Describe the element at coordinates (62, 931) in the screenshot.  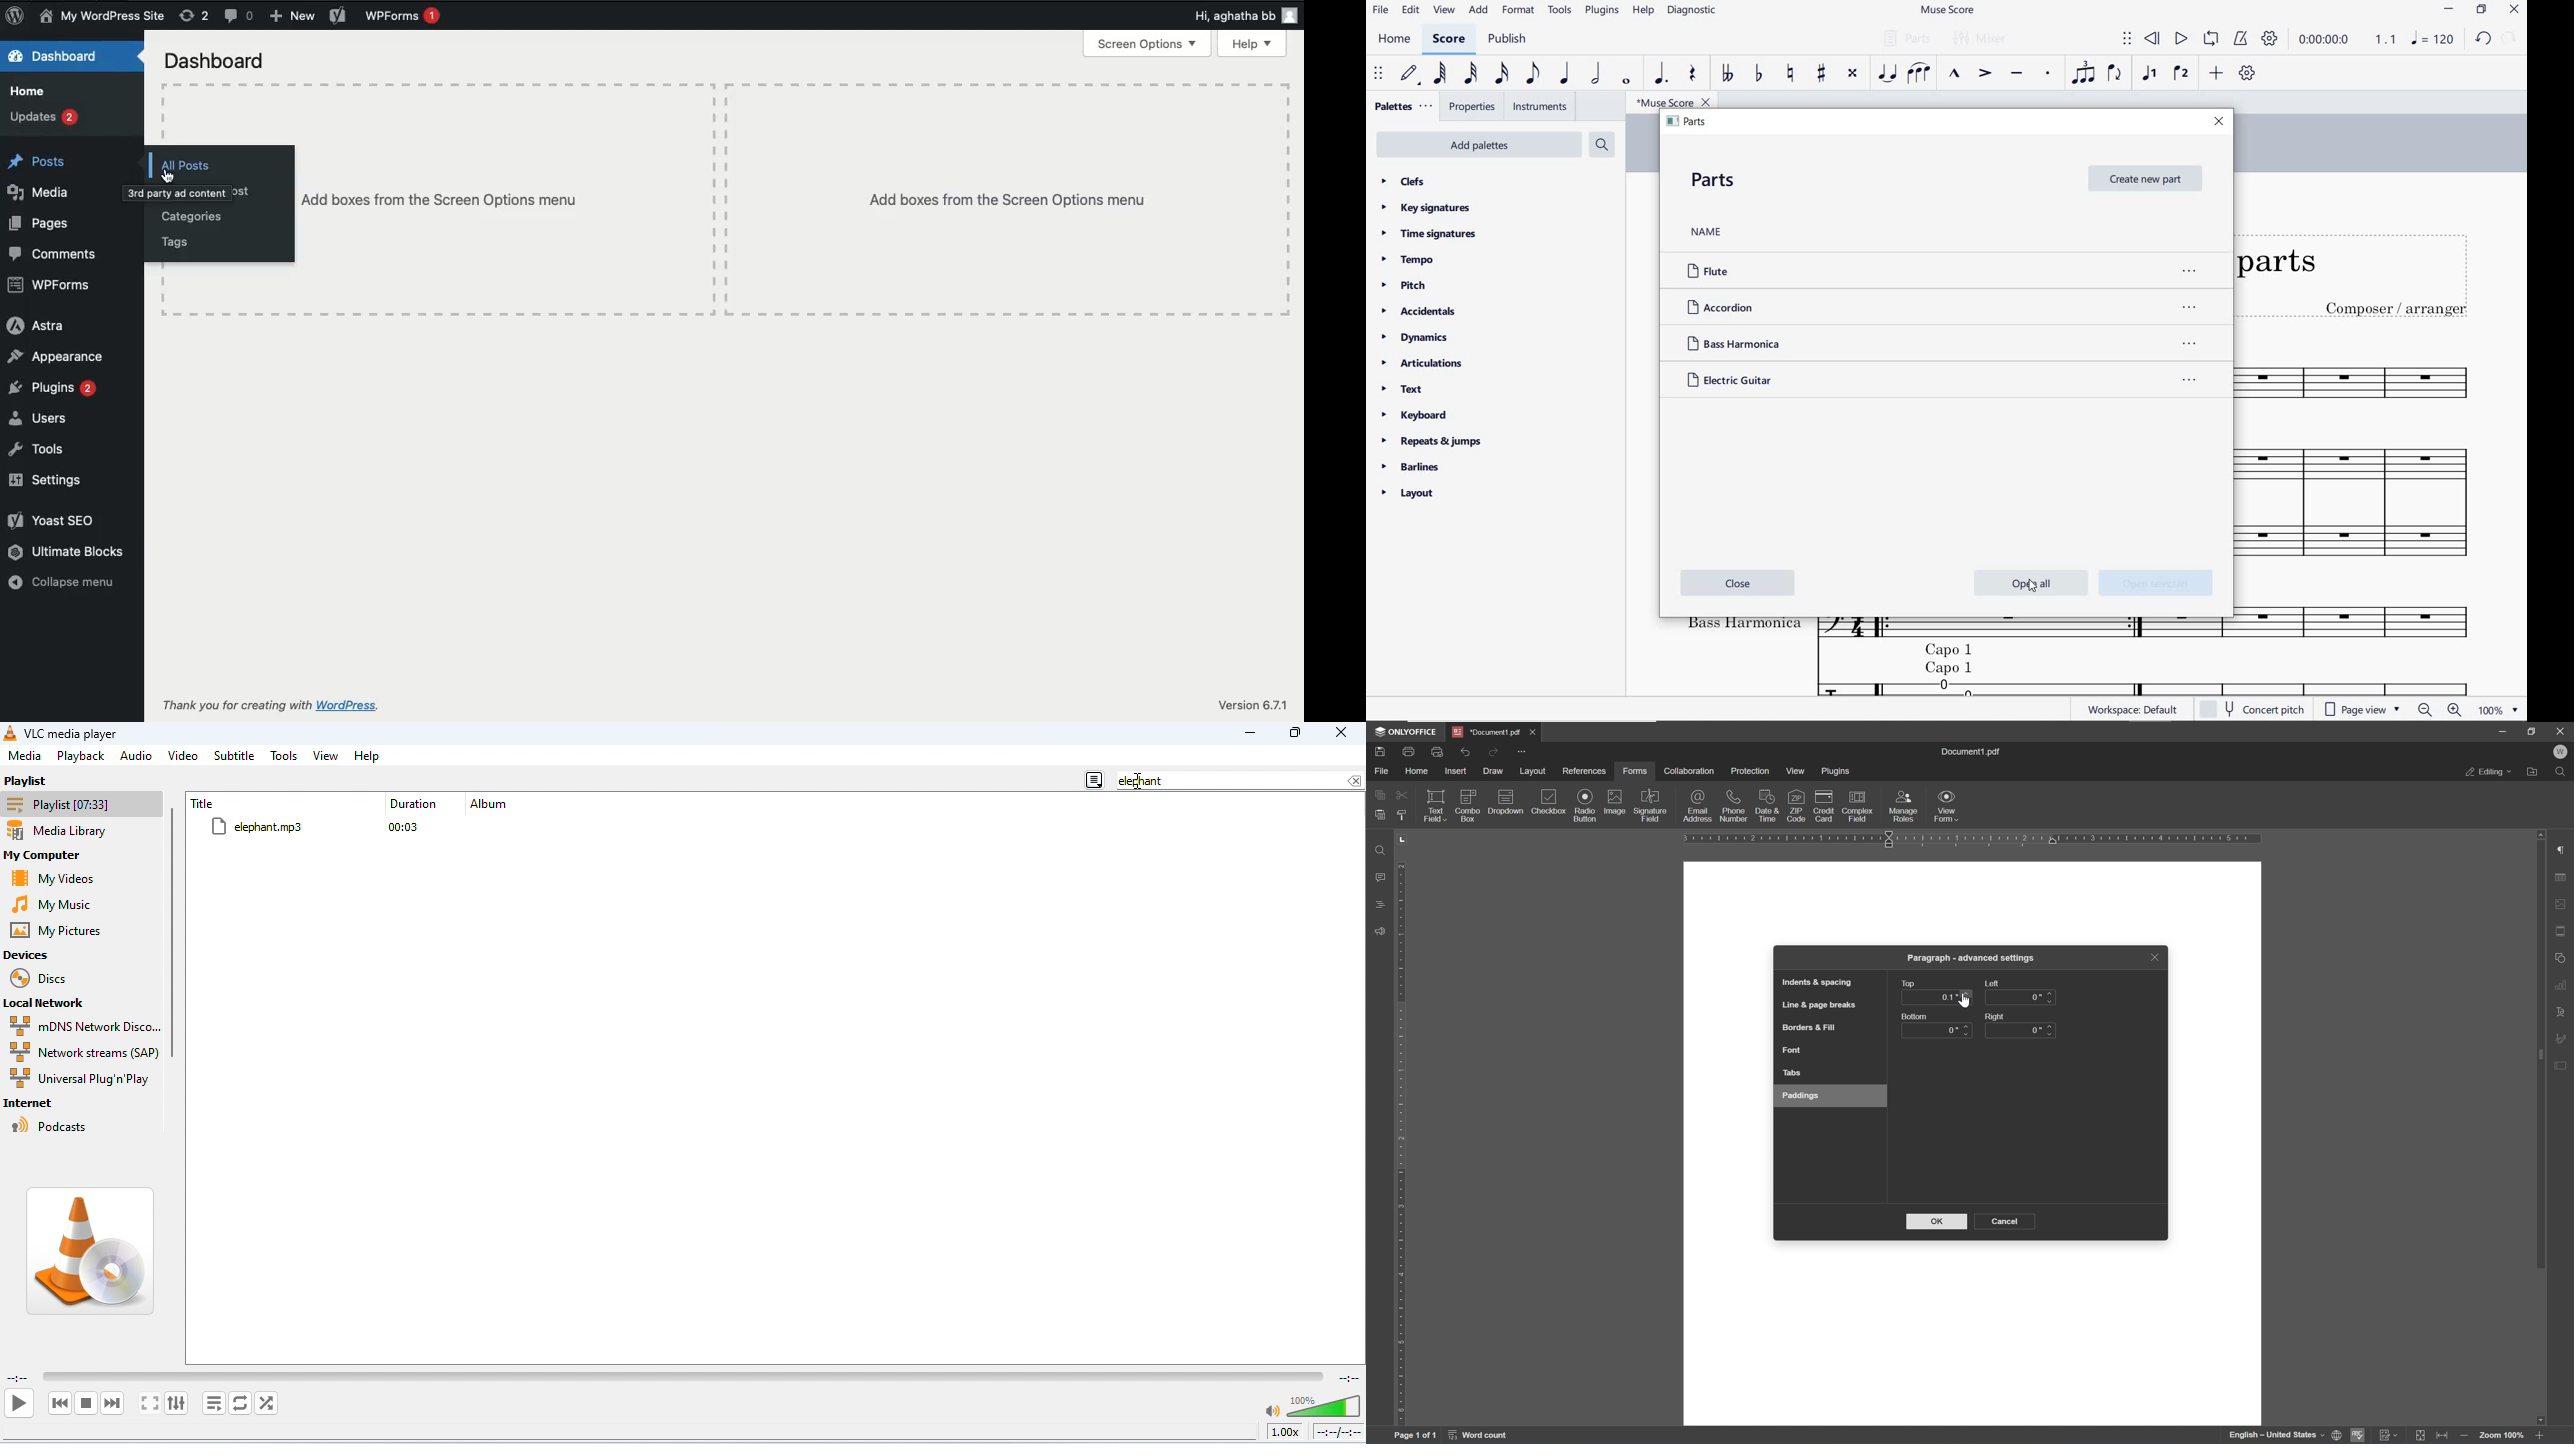
I see `my pictures` at that location.